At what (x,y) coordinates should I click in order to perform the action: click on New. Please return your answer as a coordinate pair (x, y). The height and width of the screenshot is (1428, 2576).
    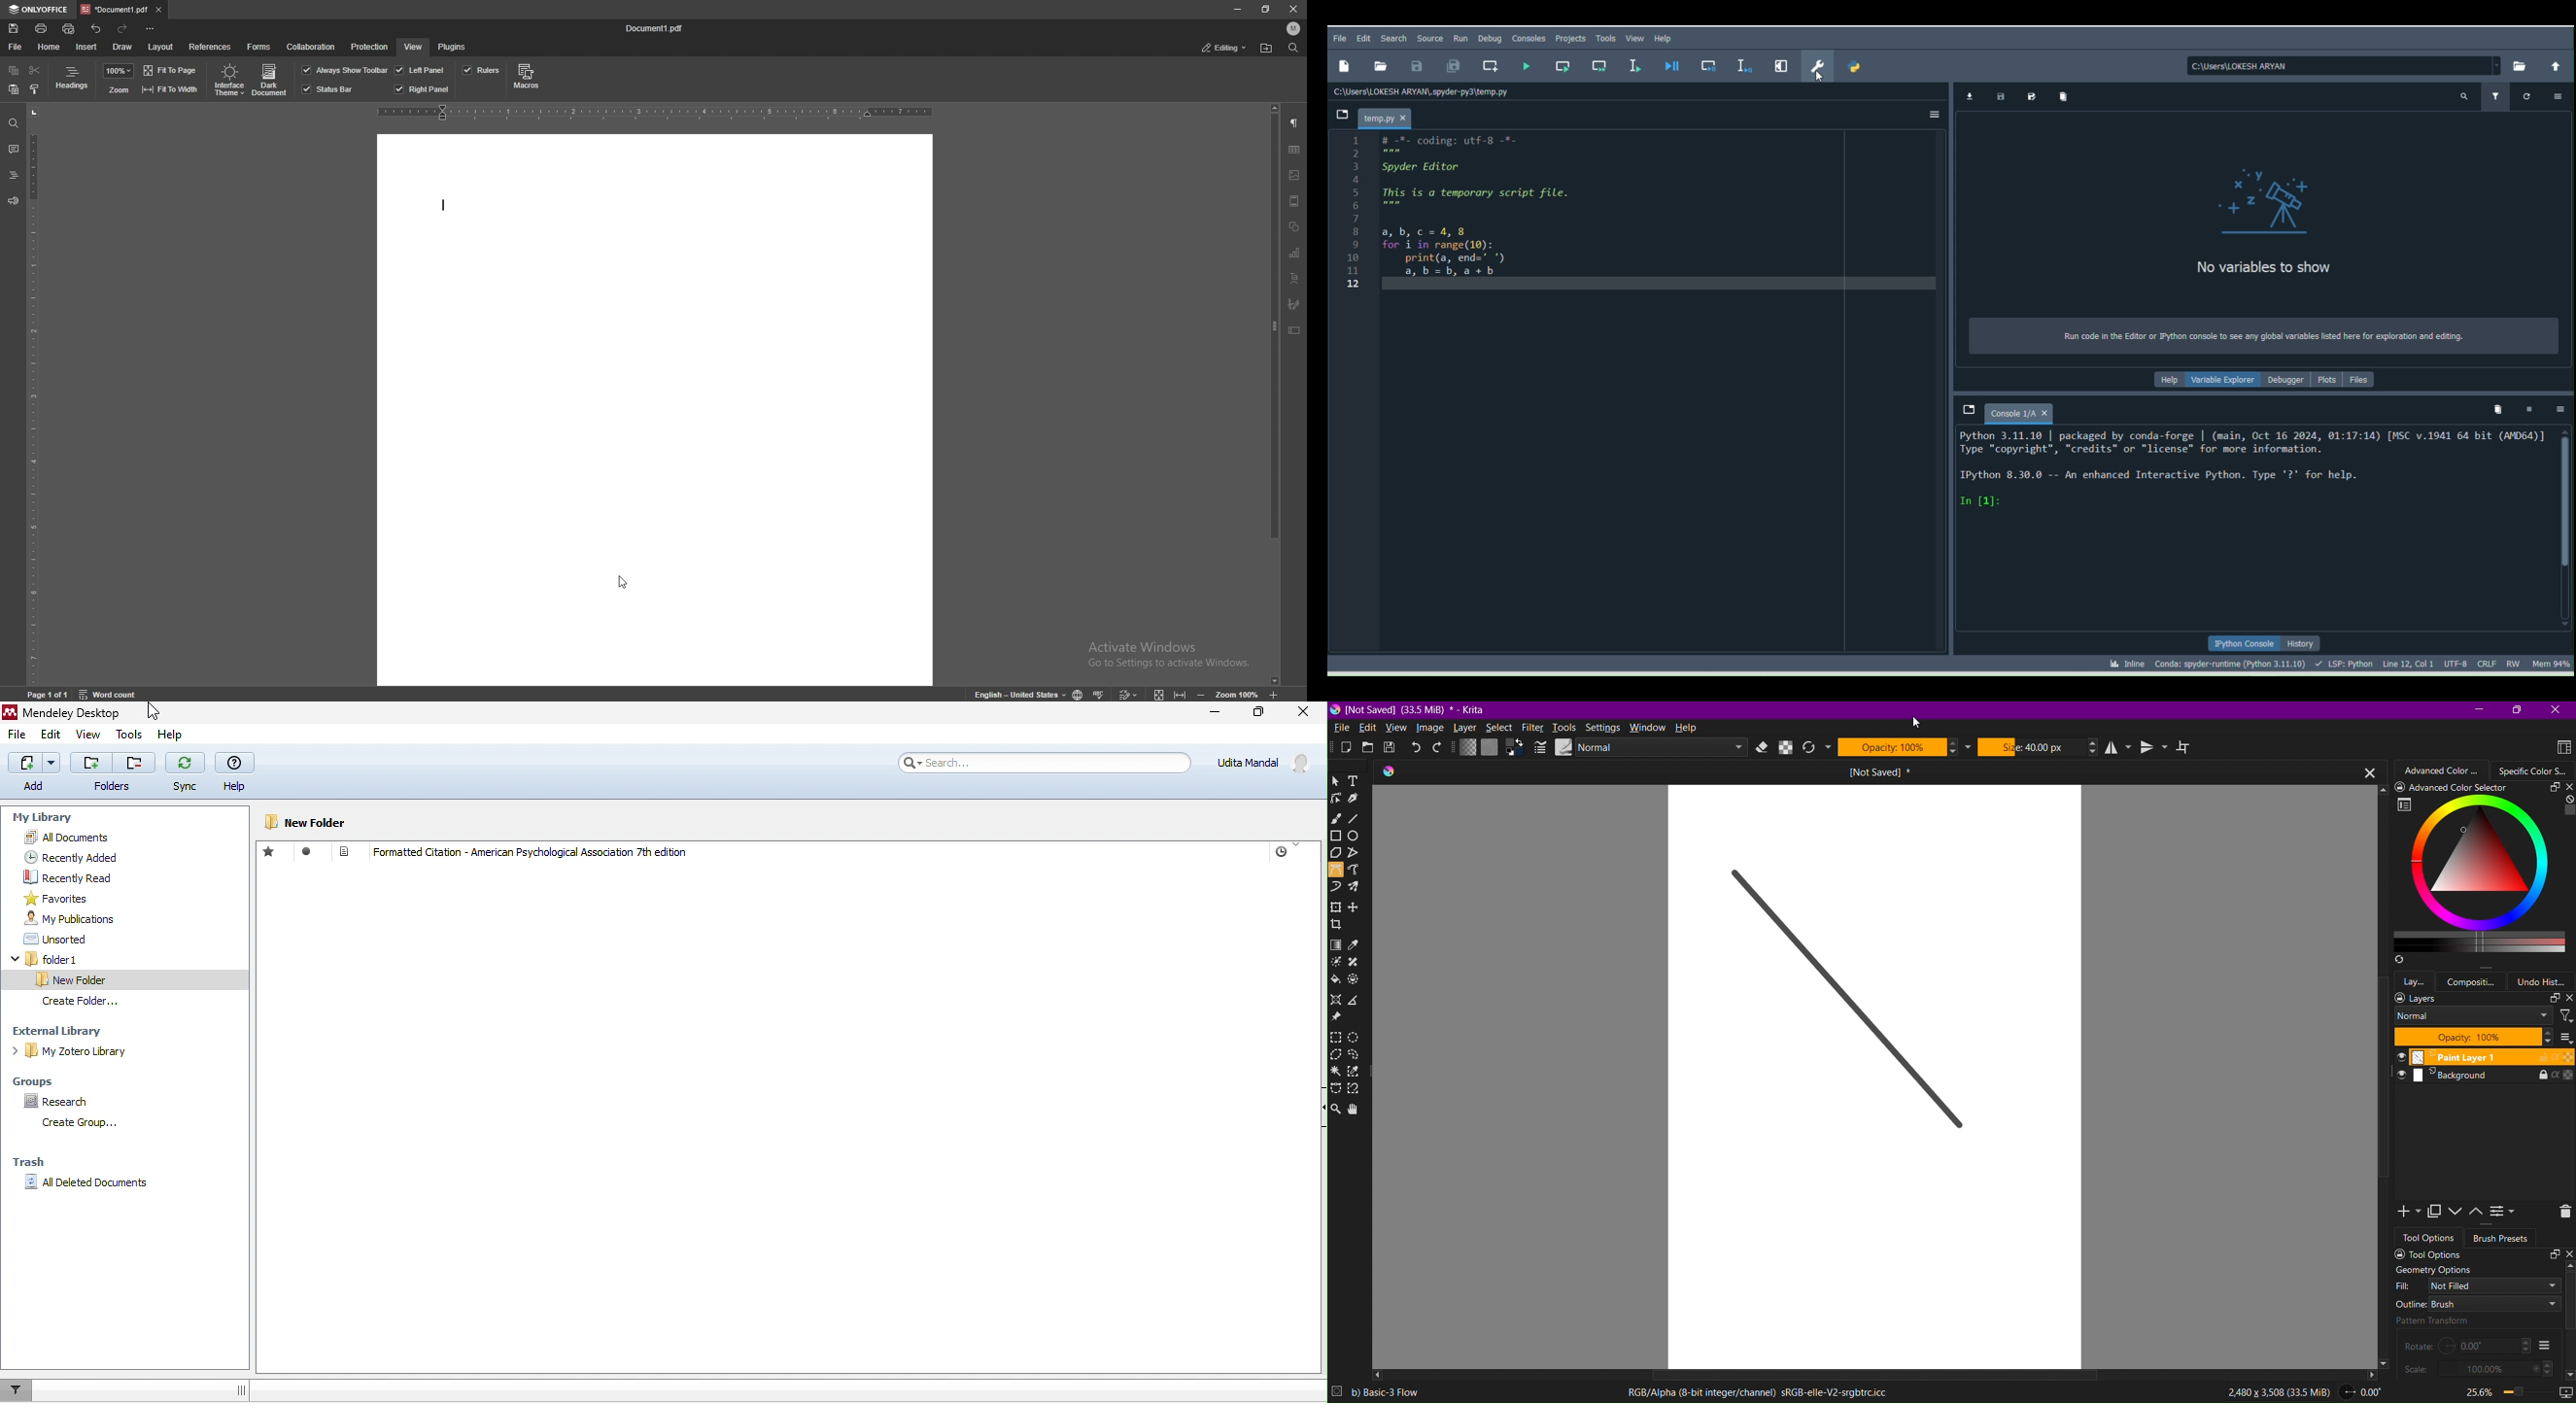
    Looking at the image, I should click on (1340, 749).